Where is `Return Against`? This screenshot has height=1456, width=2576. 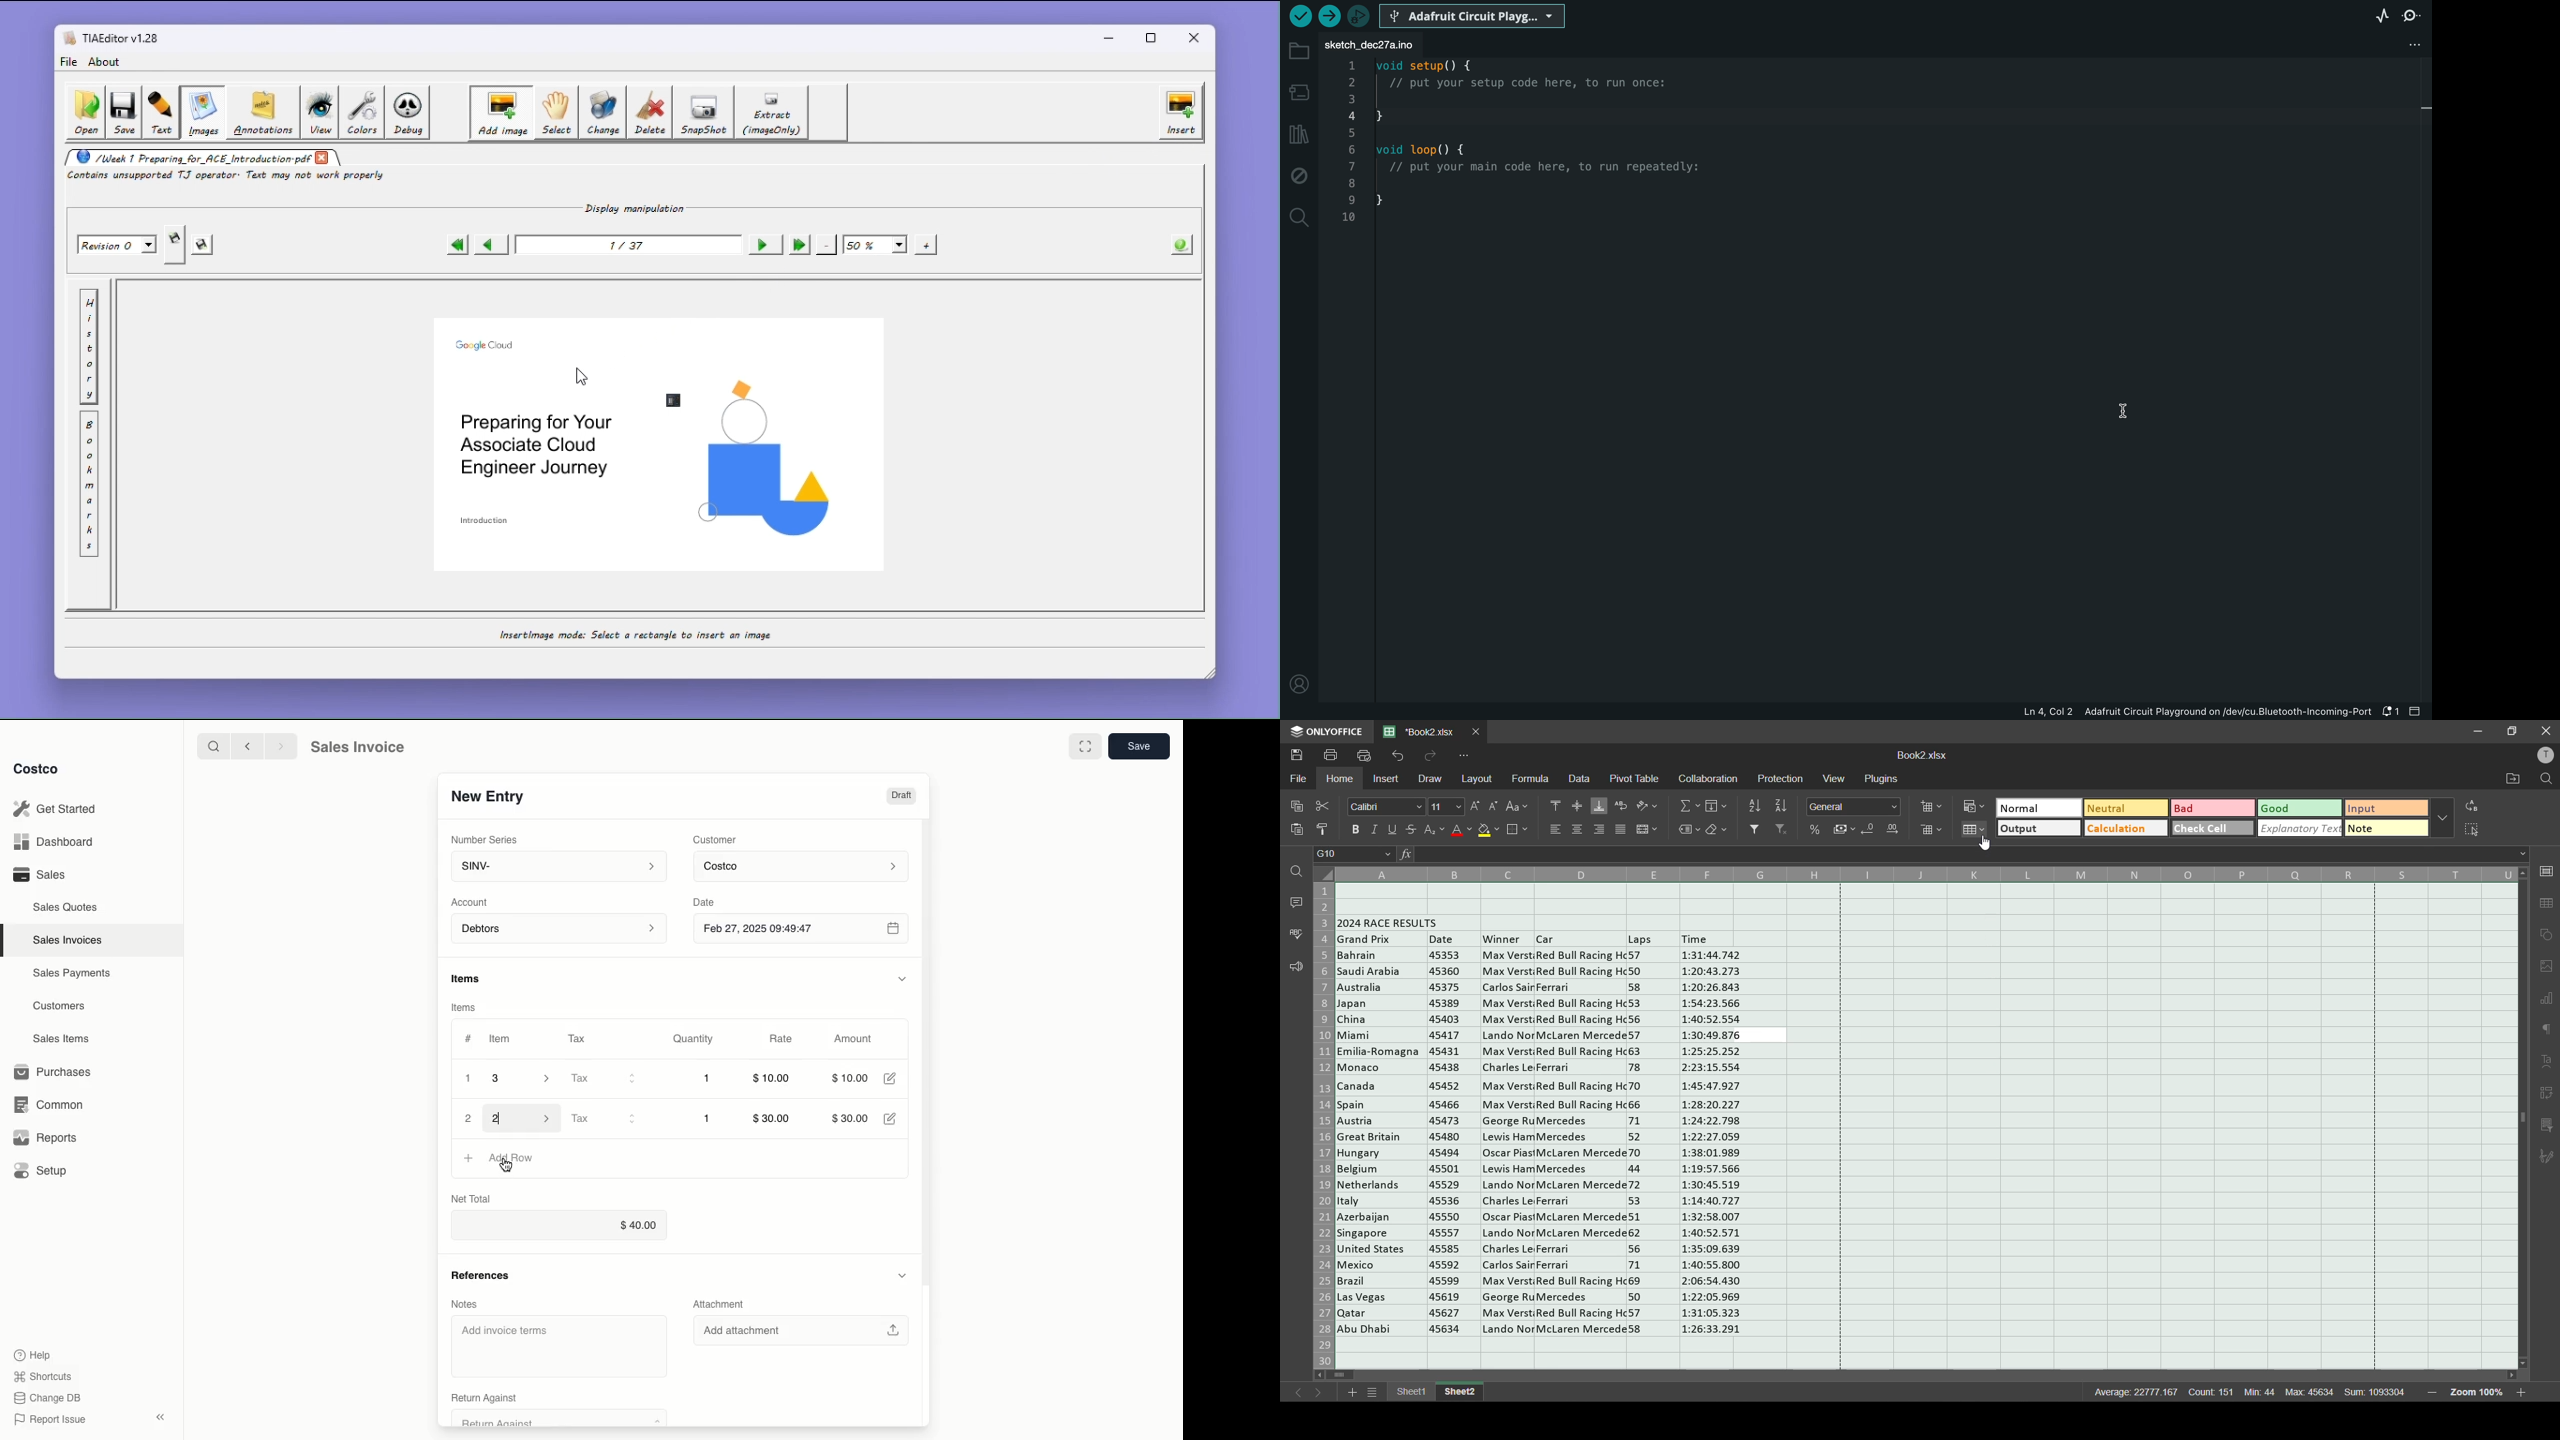
Return Against is located at coordinates (549, 1419).